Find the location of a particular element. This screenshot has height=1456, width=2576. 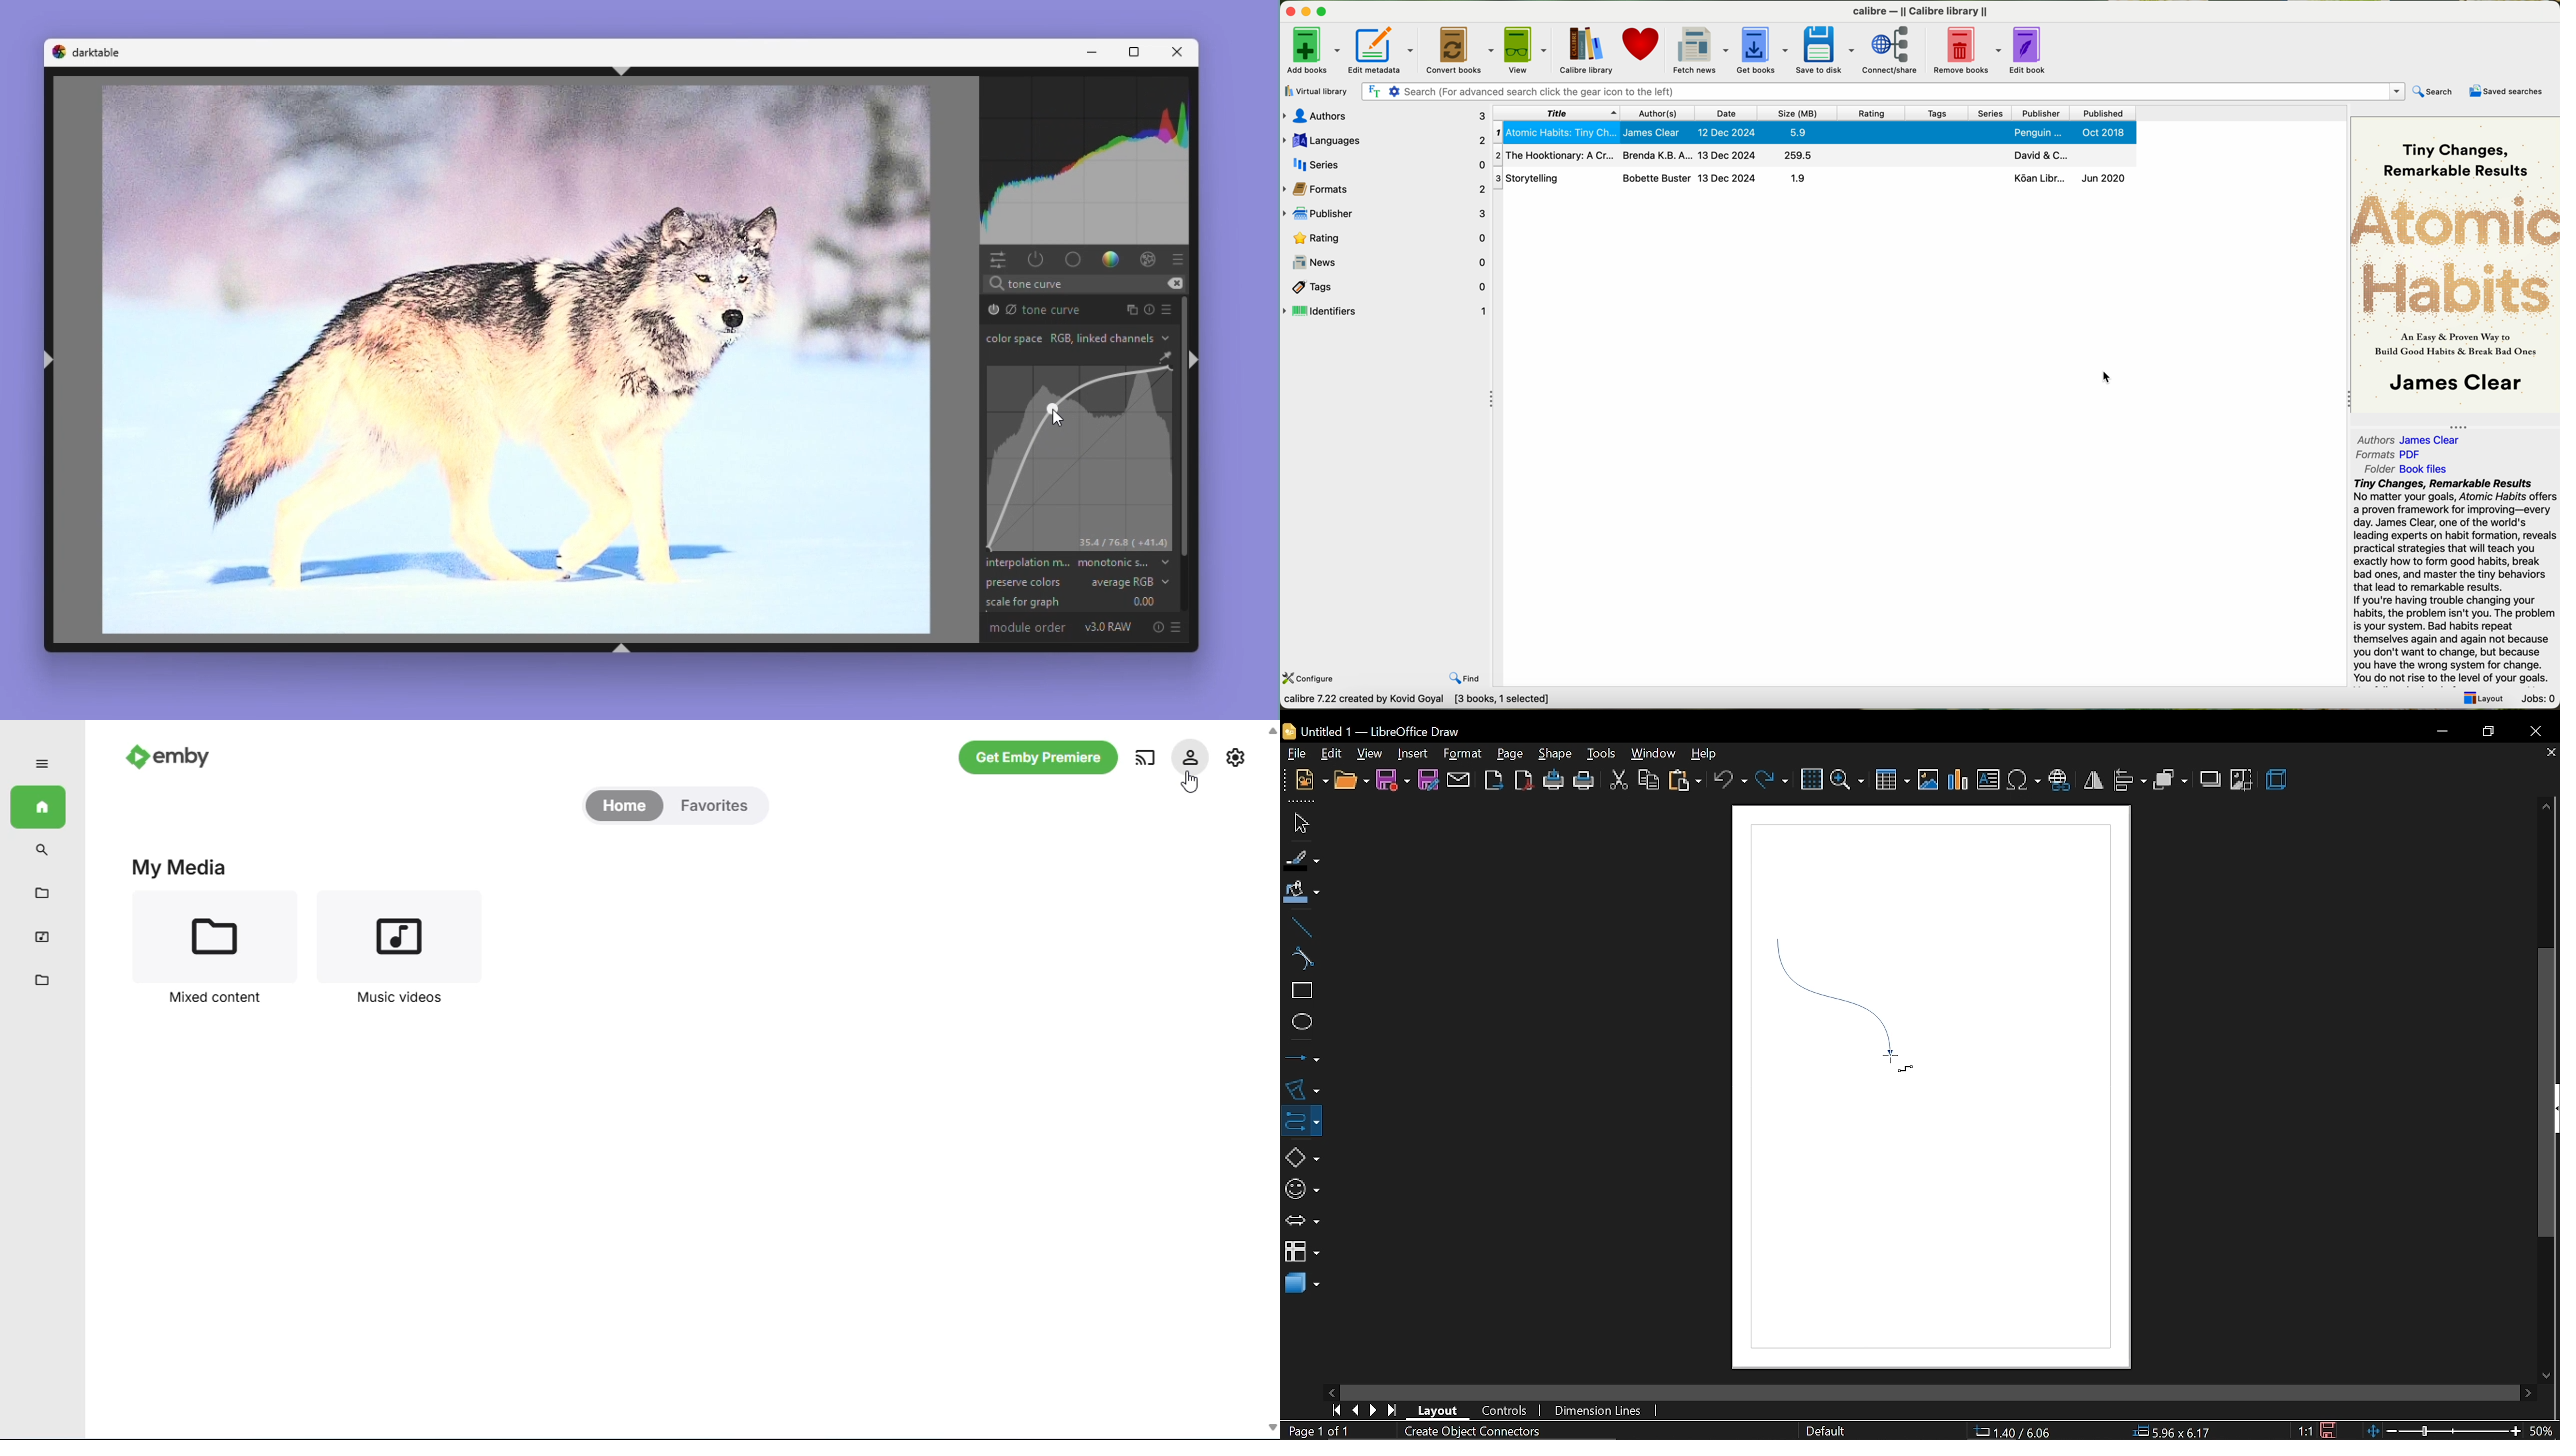

1.40/6.06 is located at coordinates (2020, 1432).